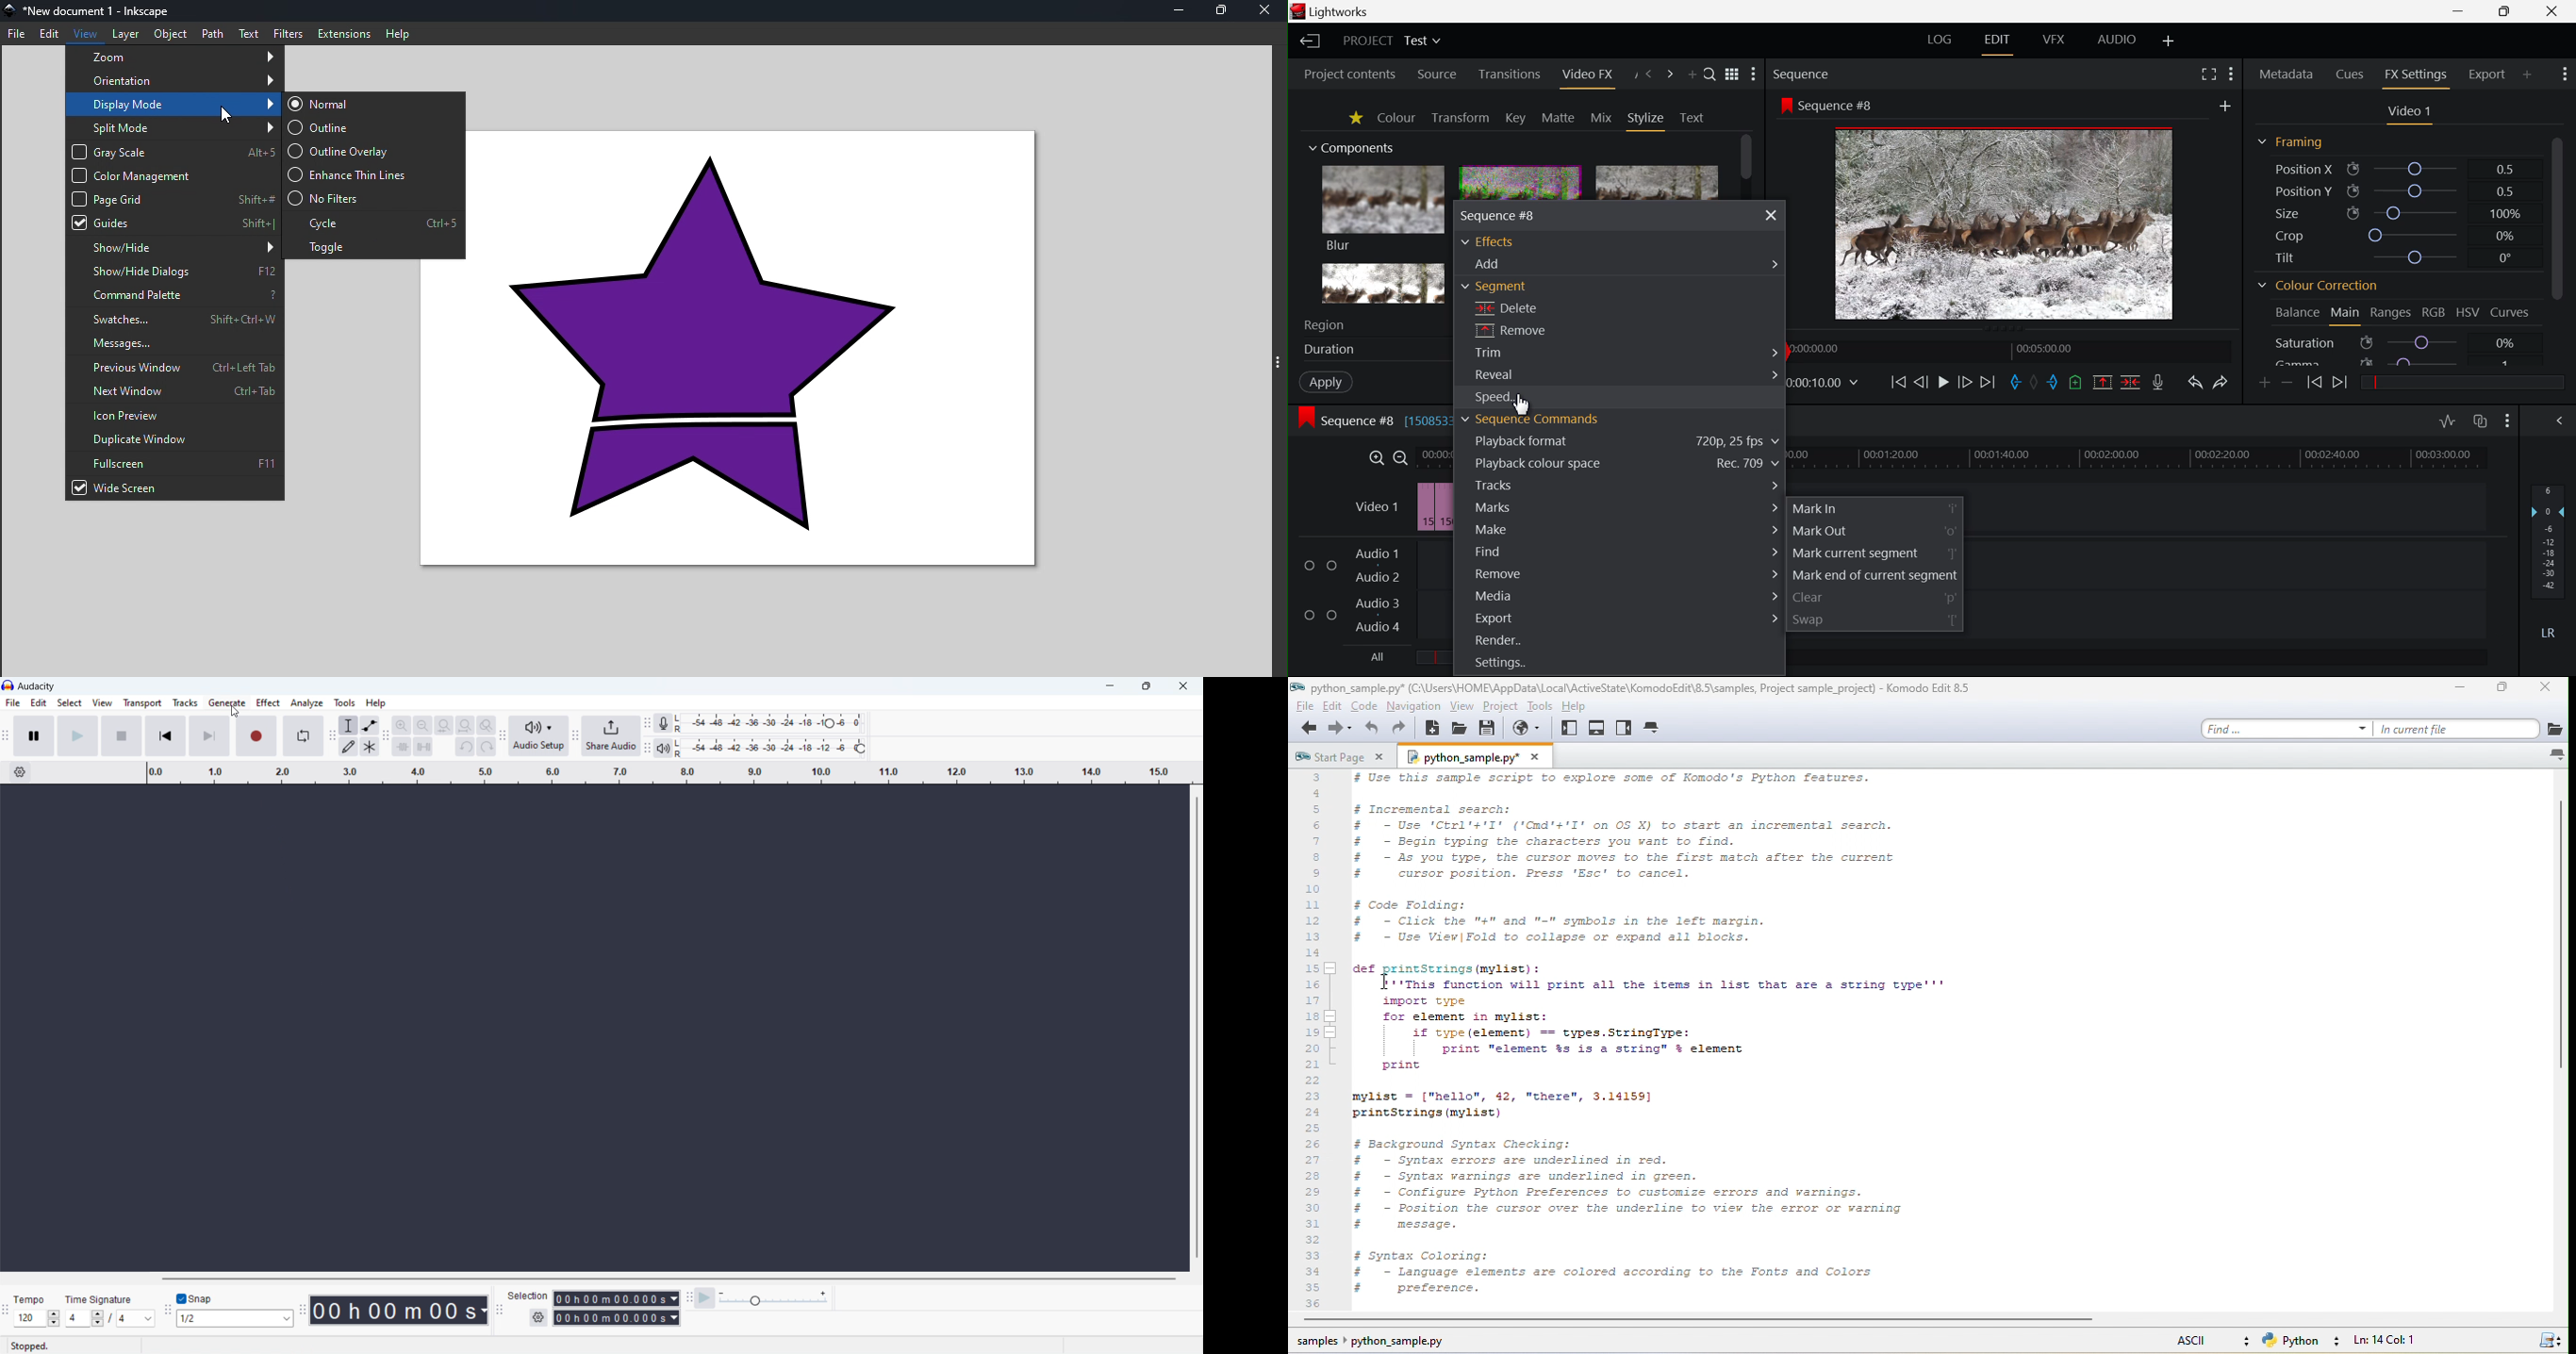  Describe the element at coordinates (1108, 687) in the screenshot. I see `minimize` at that location.